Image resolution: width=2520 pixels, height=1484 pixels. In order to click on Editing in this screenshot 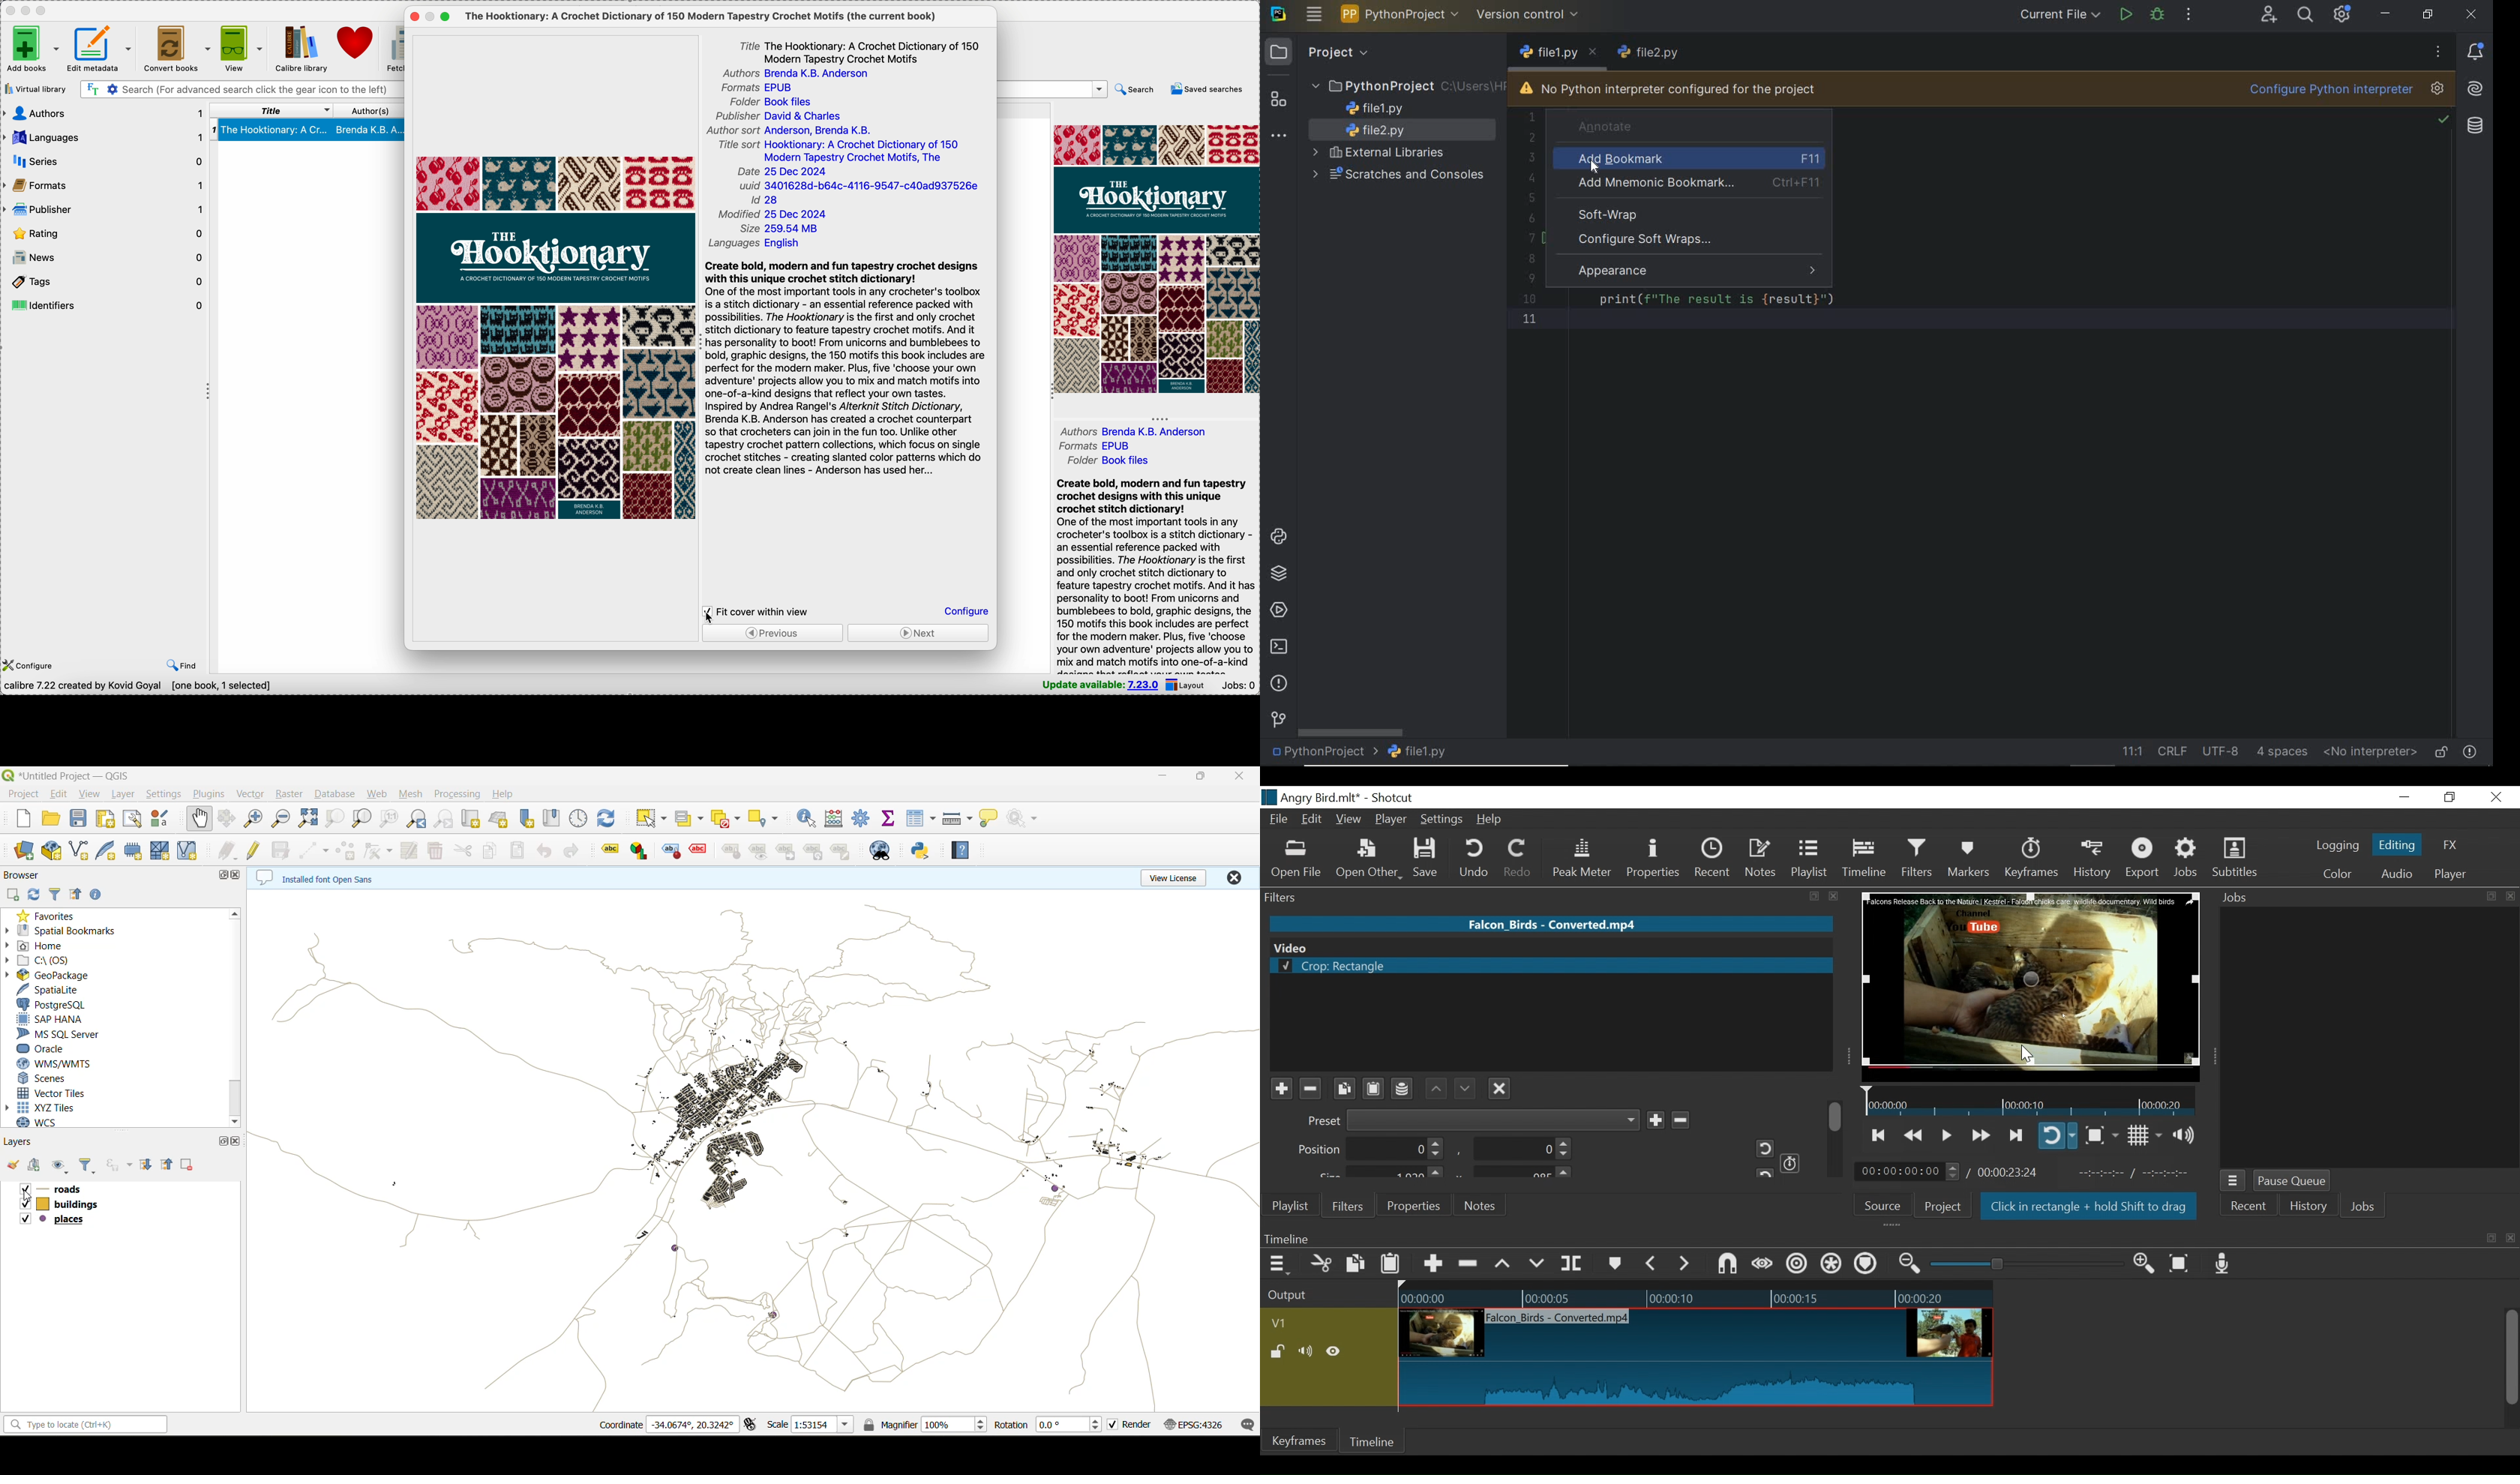, I will do `click(2399, 844)`.